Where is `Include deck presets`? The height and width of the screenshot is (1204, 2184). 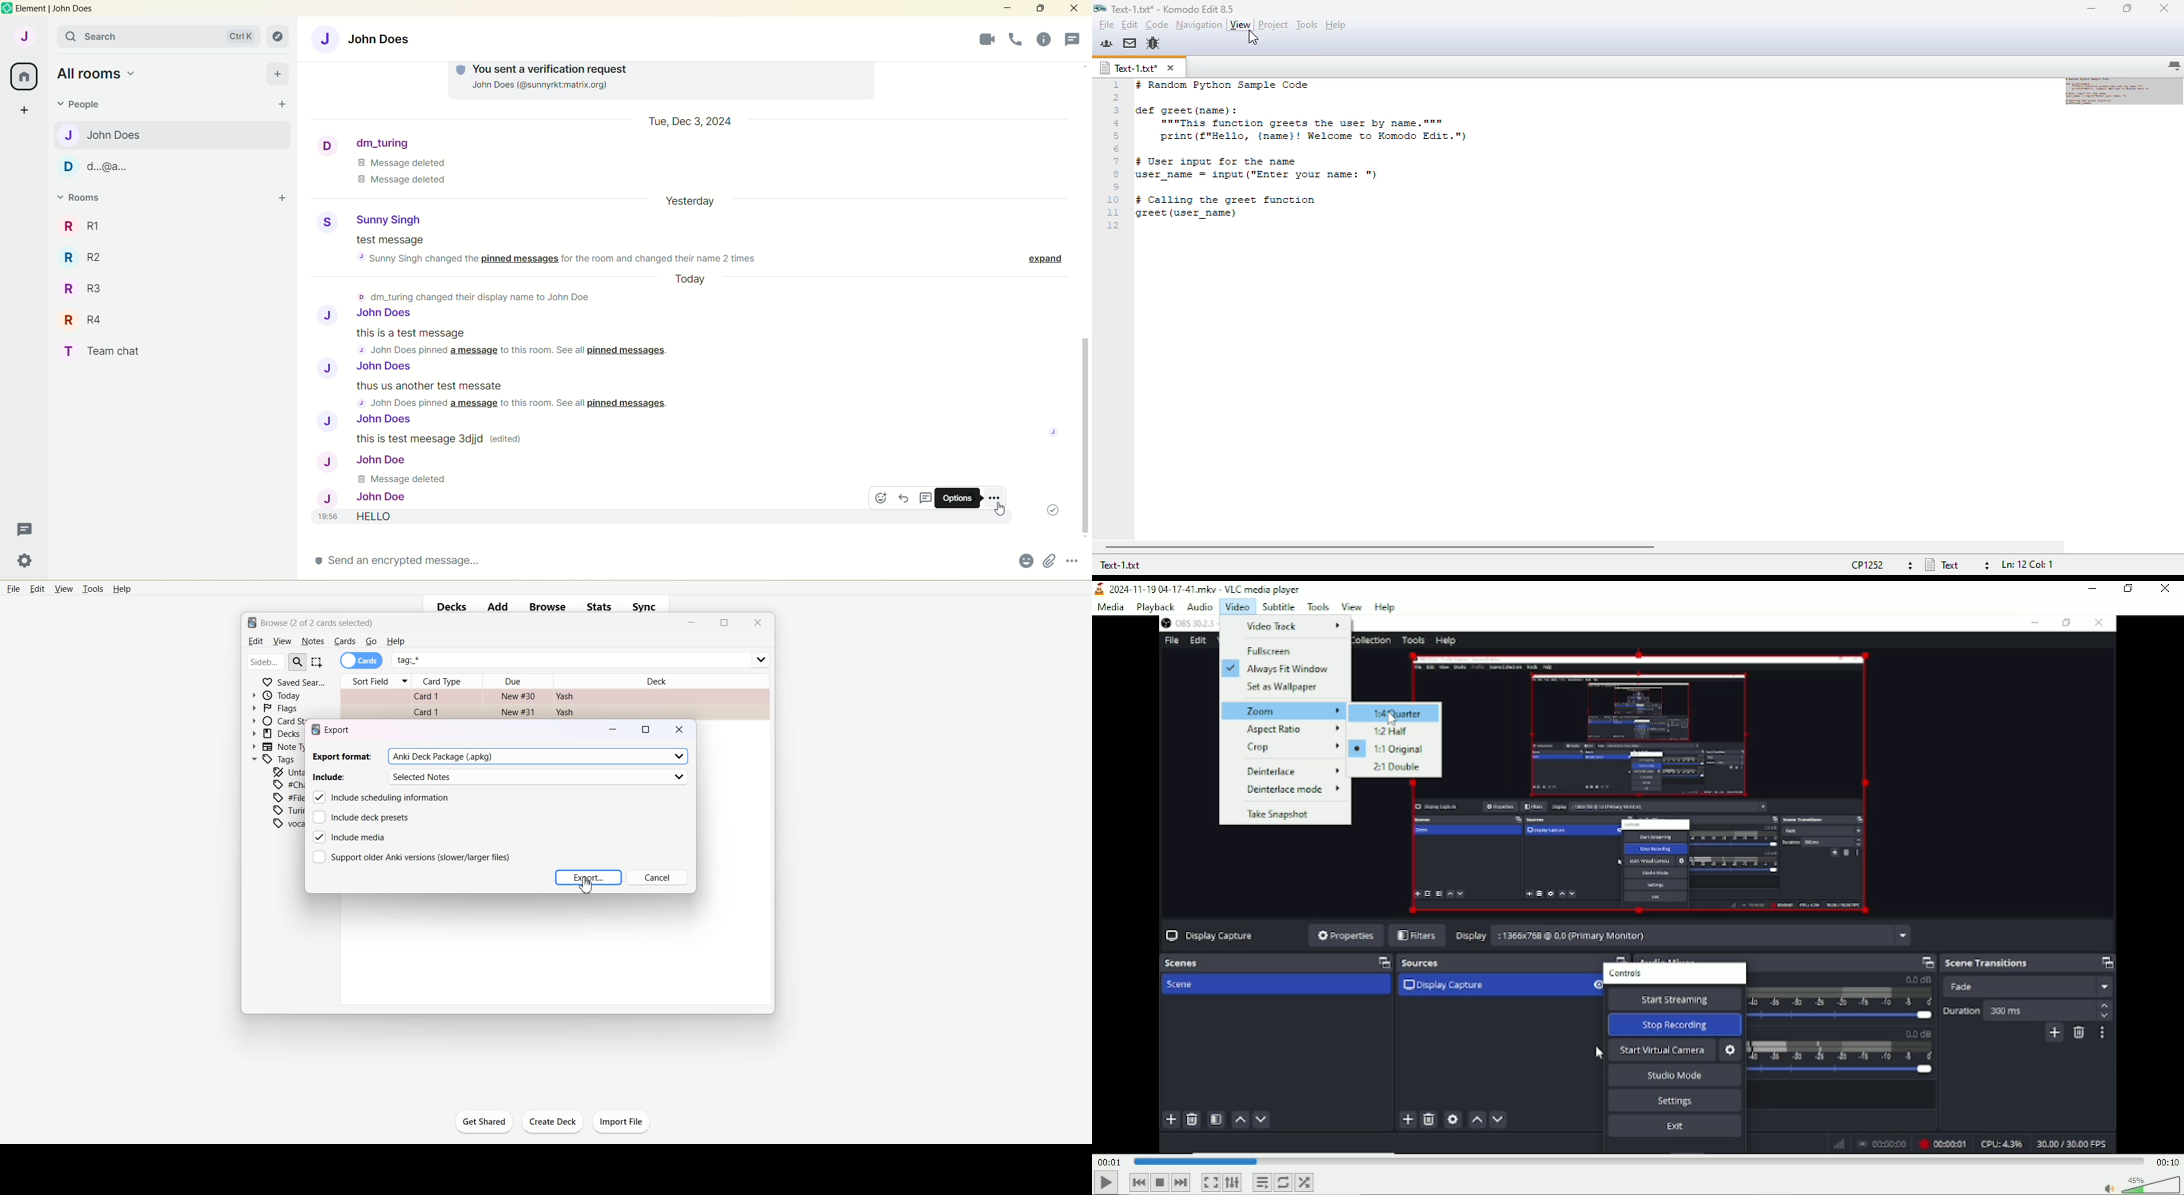
Include deck presets is located at coordinates (362, 816).